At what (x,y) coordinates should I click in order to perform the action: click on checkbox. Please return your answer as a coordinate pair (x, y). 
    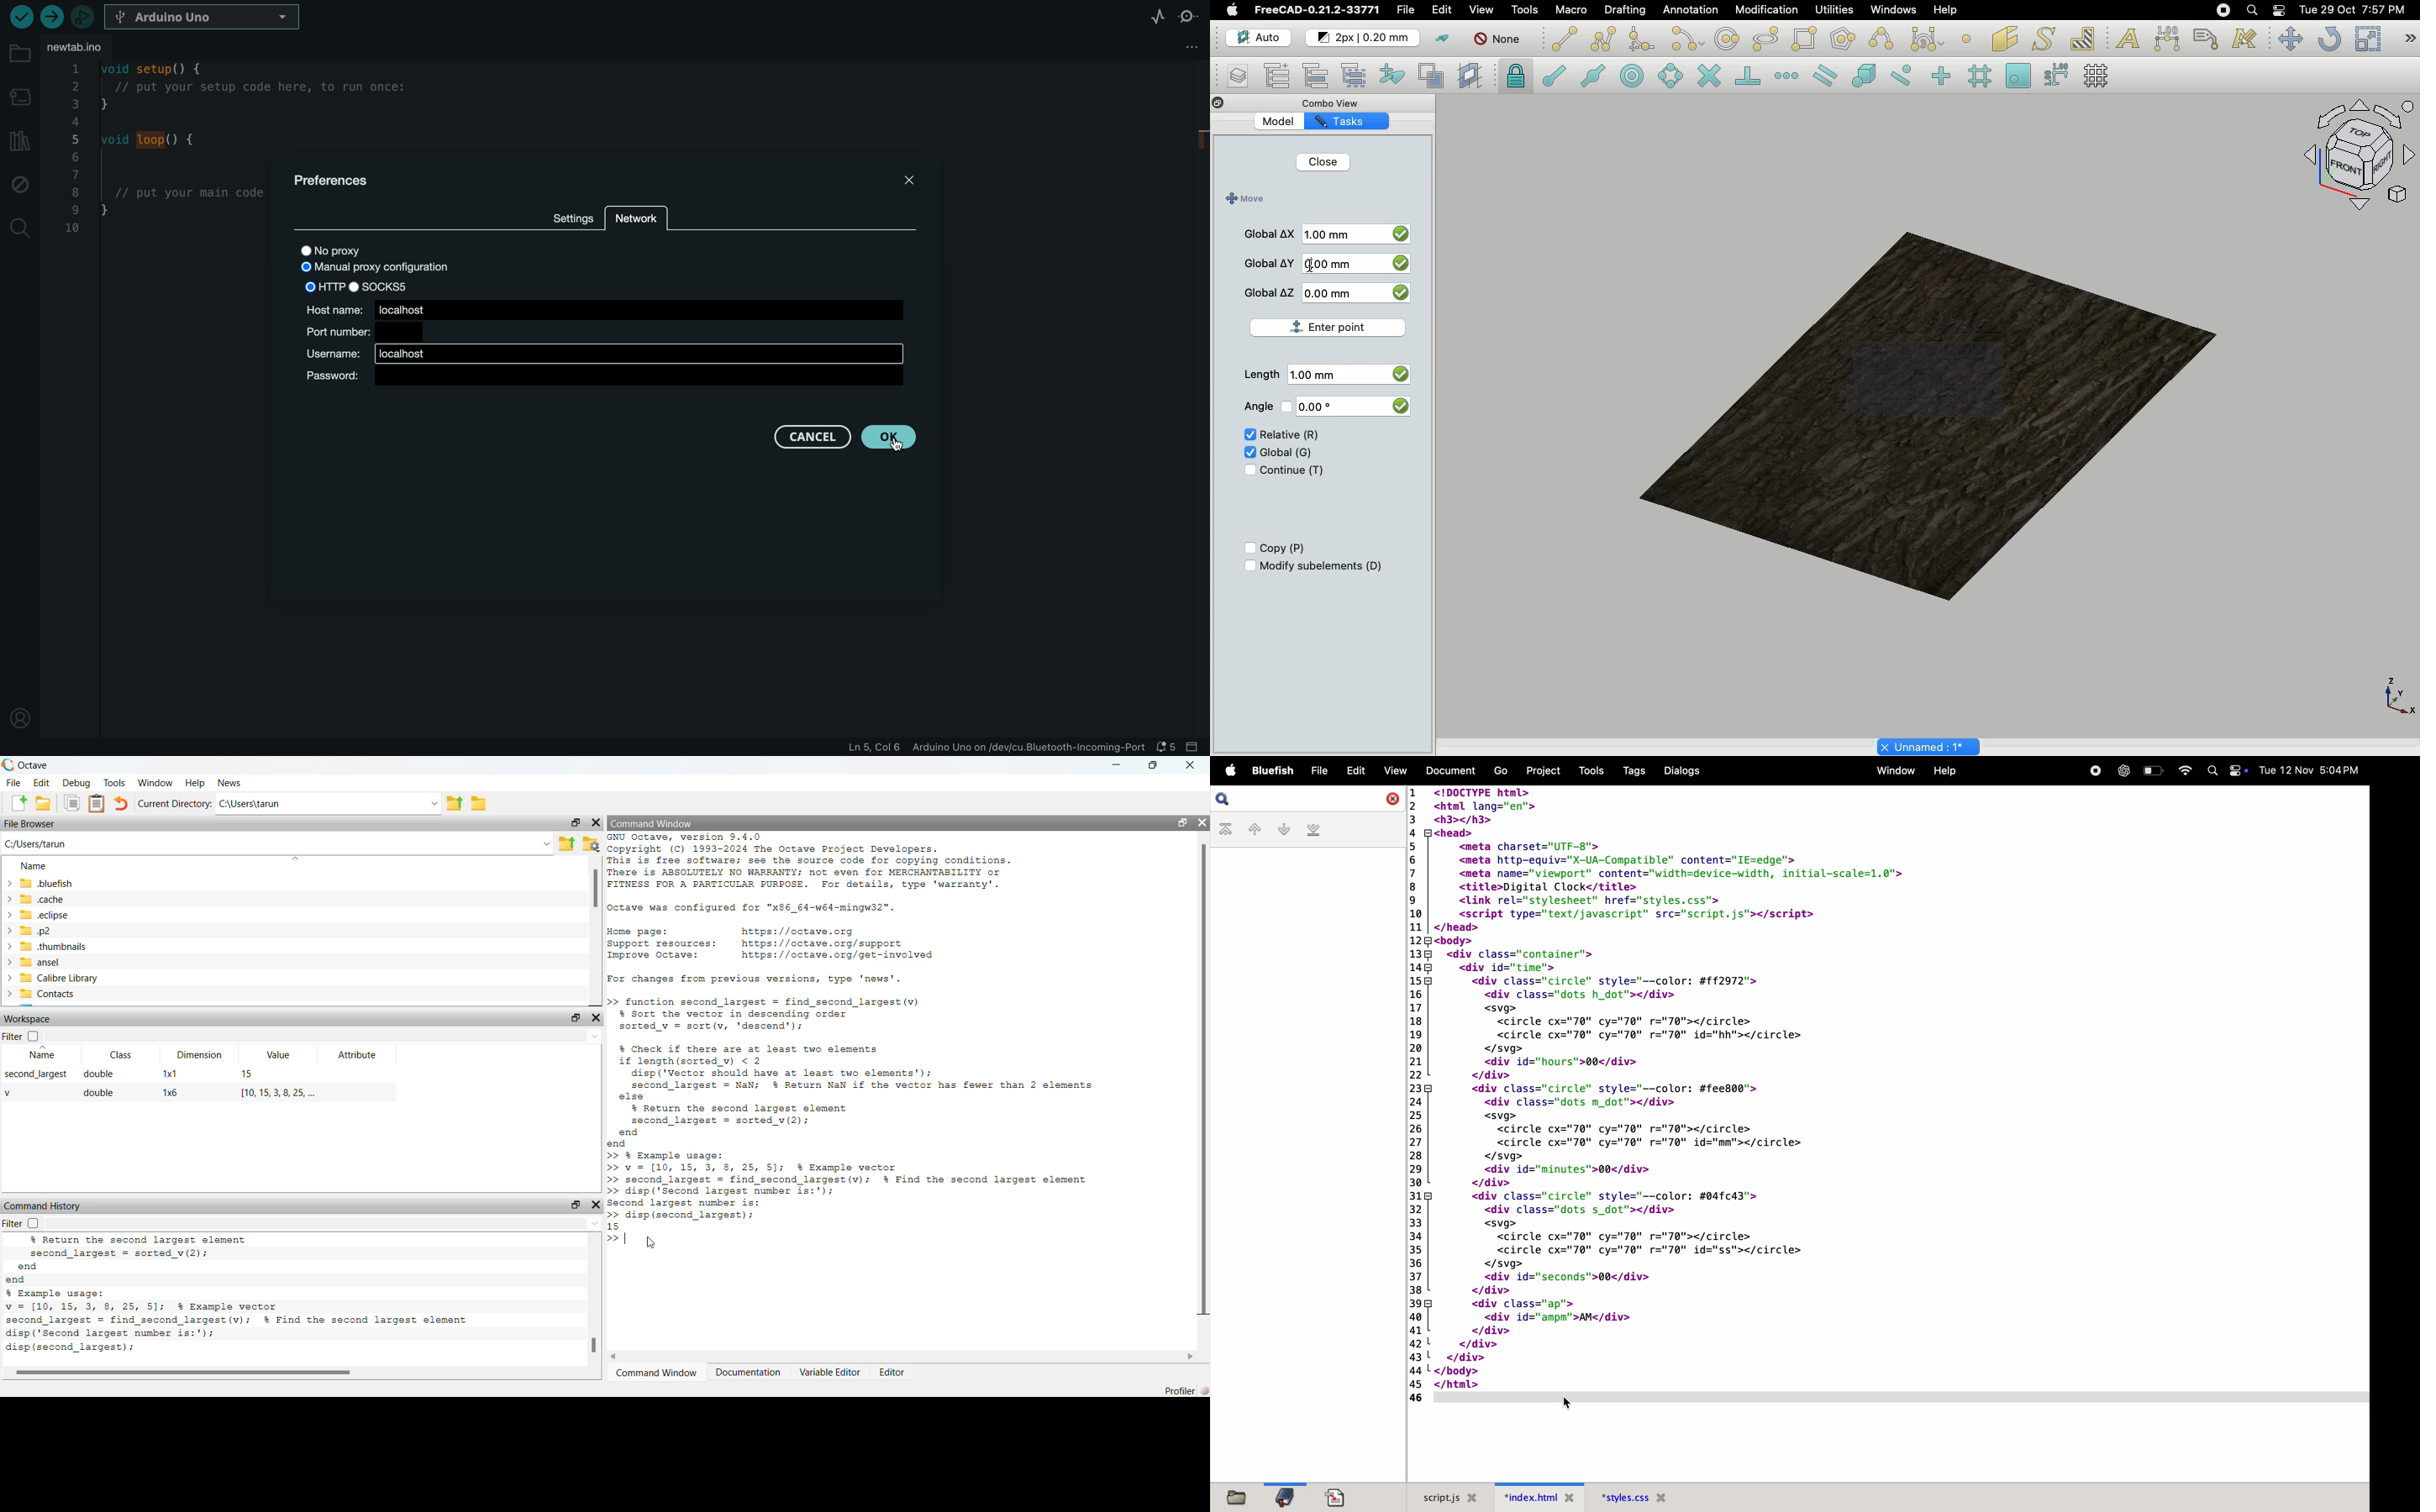
    Looking at the image, I should click on (1400, 265).